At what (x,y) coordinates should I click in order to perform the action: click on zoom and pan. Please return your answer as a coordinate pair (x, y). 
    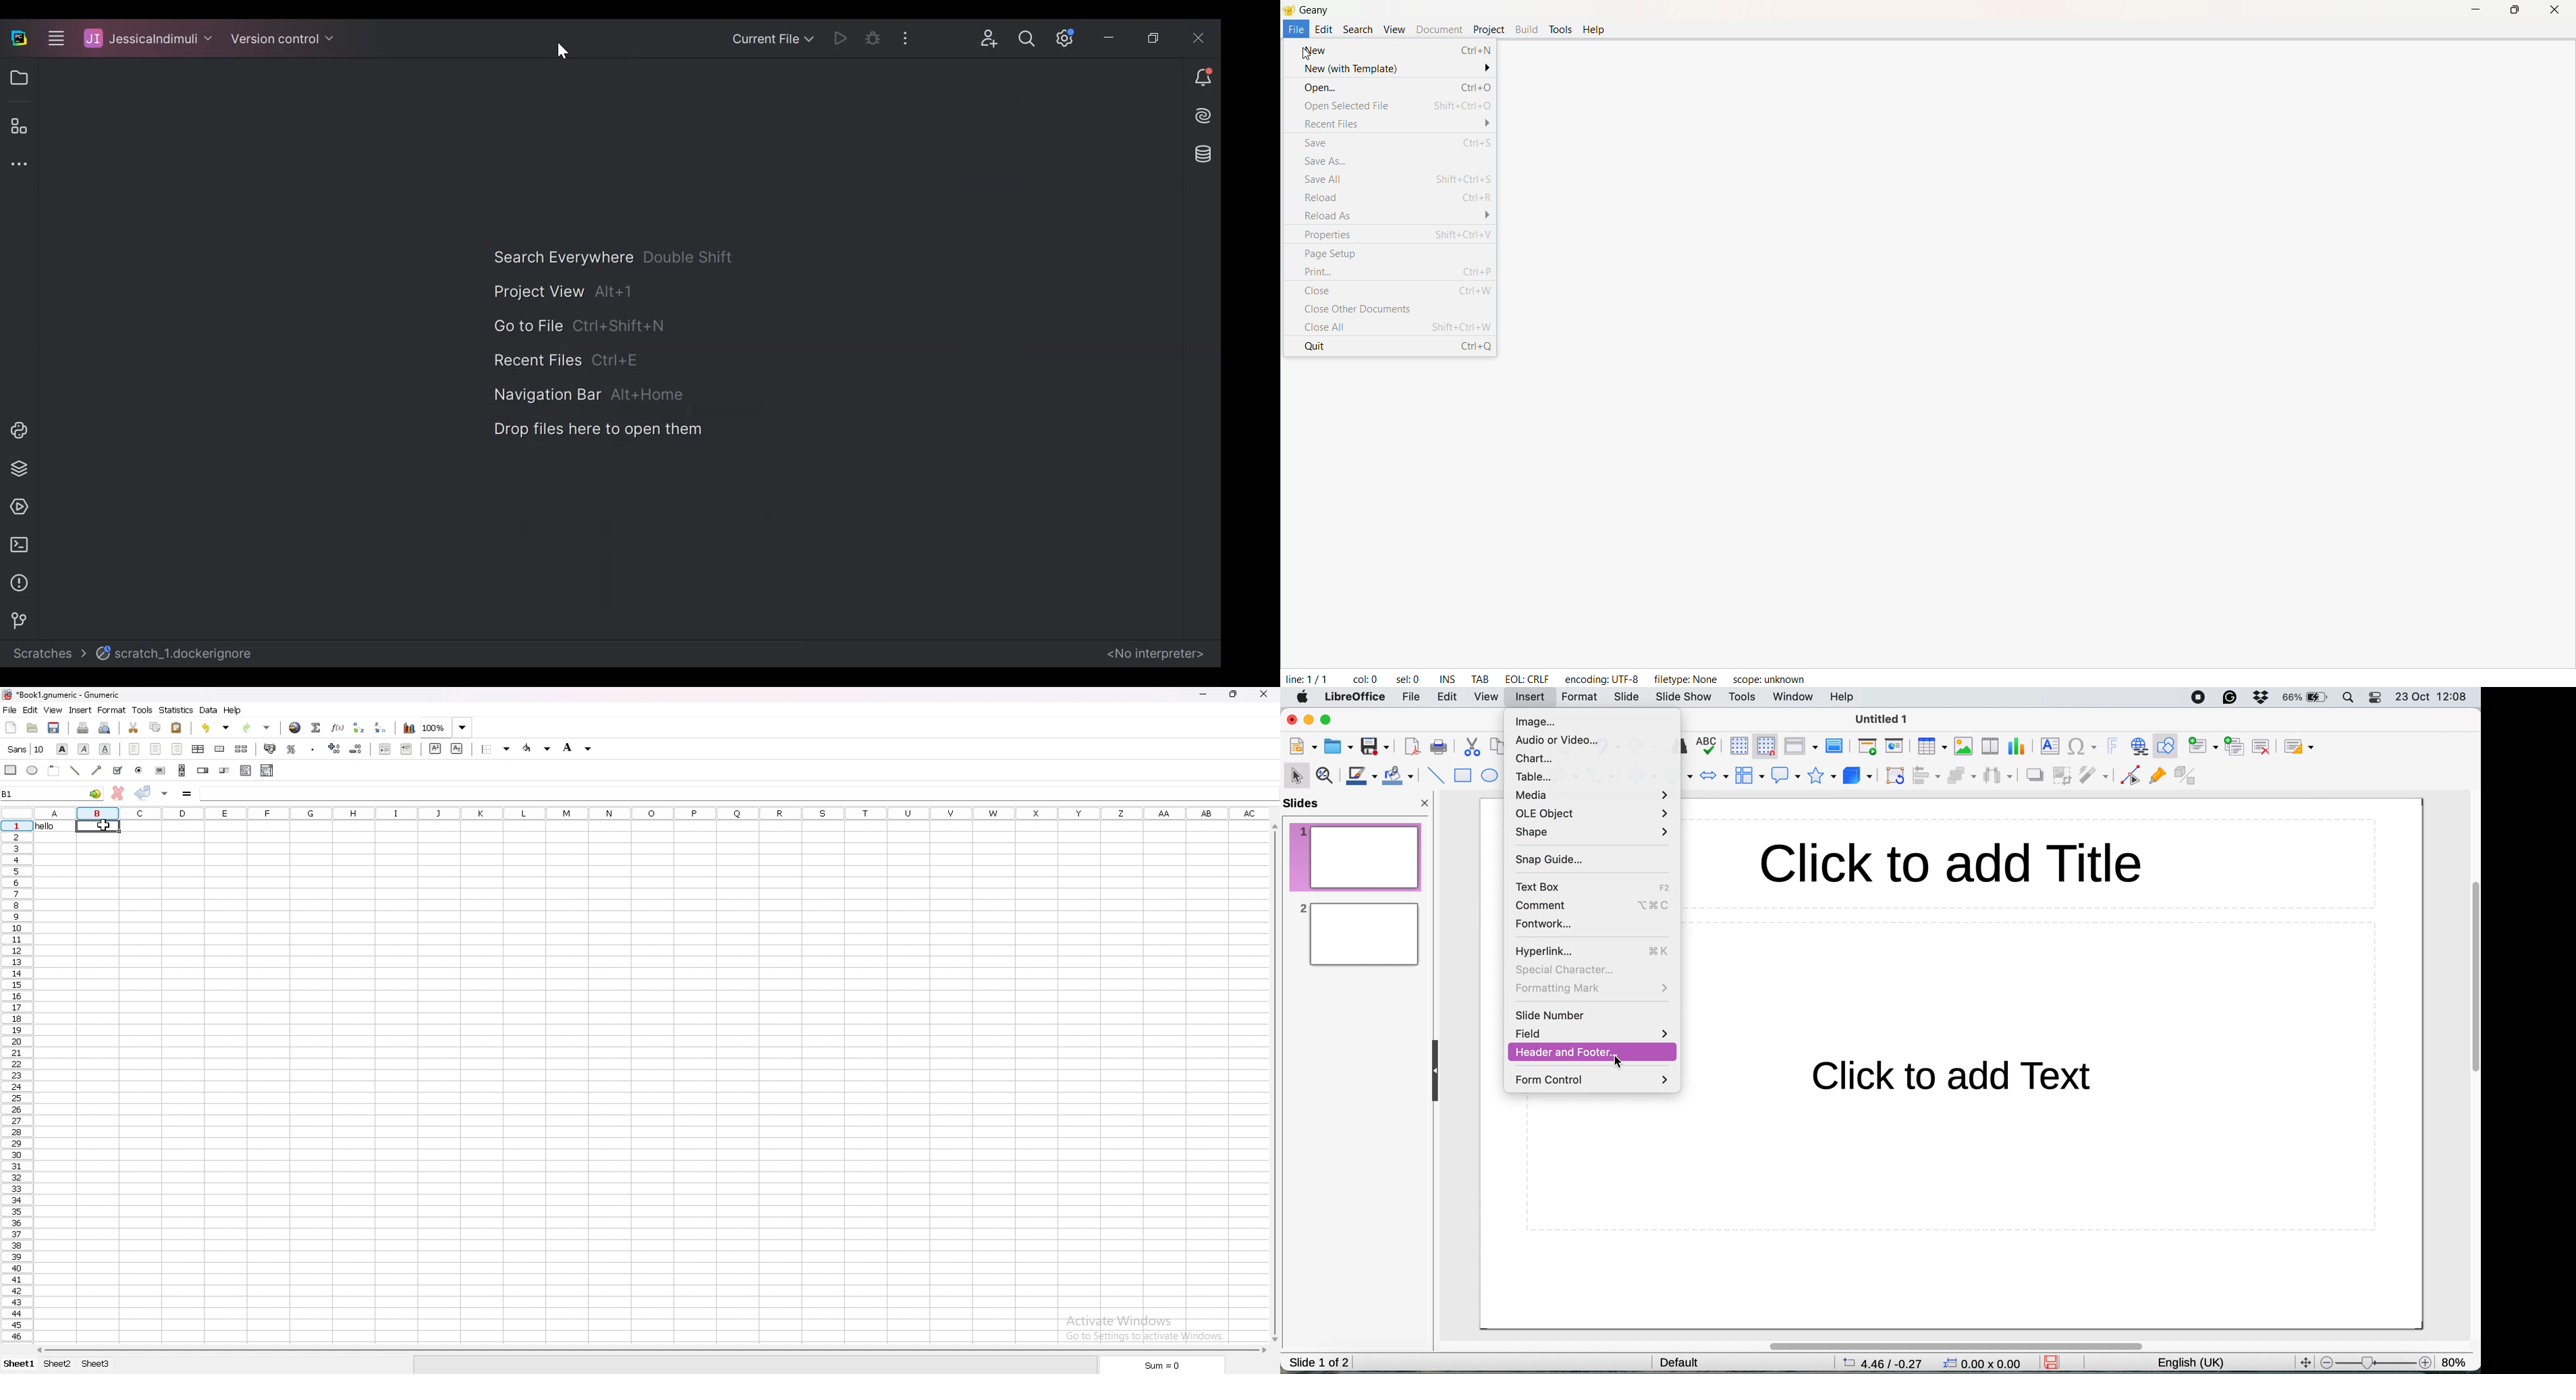
    Looking at the image, I should click on (1326, 777).